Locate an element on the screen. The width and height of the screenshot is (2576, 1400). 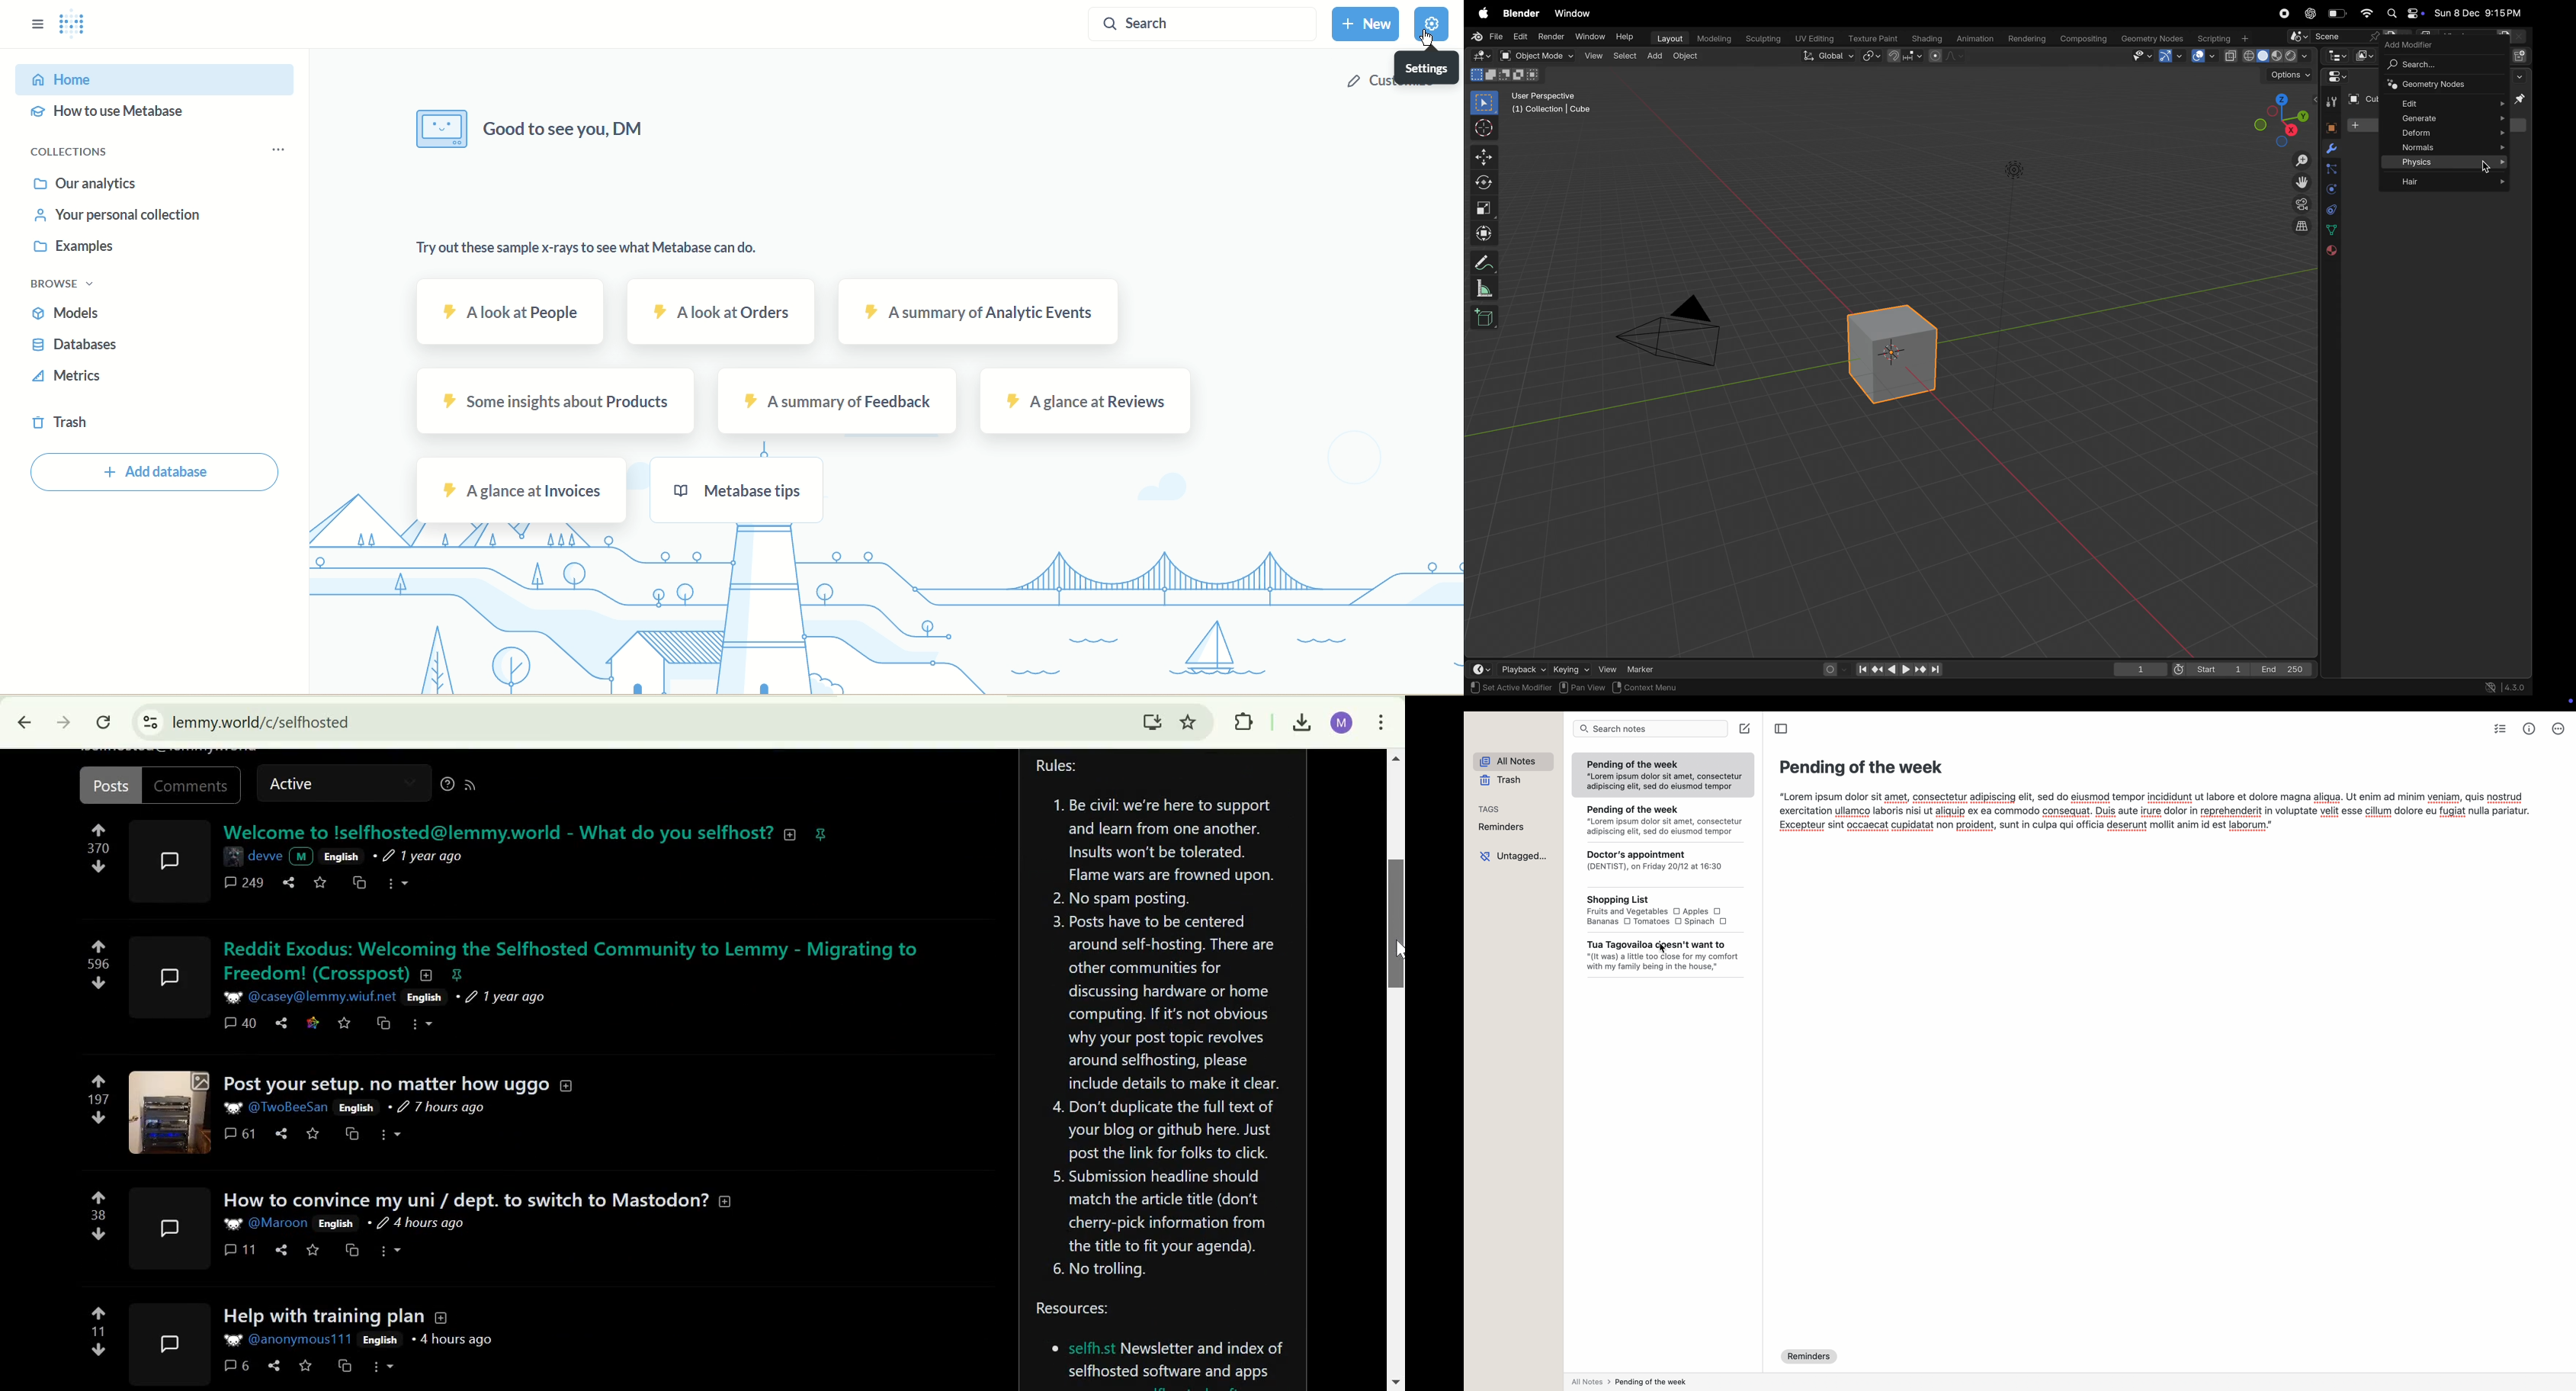
more is located at coordinates (425, 1025).